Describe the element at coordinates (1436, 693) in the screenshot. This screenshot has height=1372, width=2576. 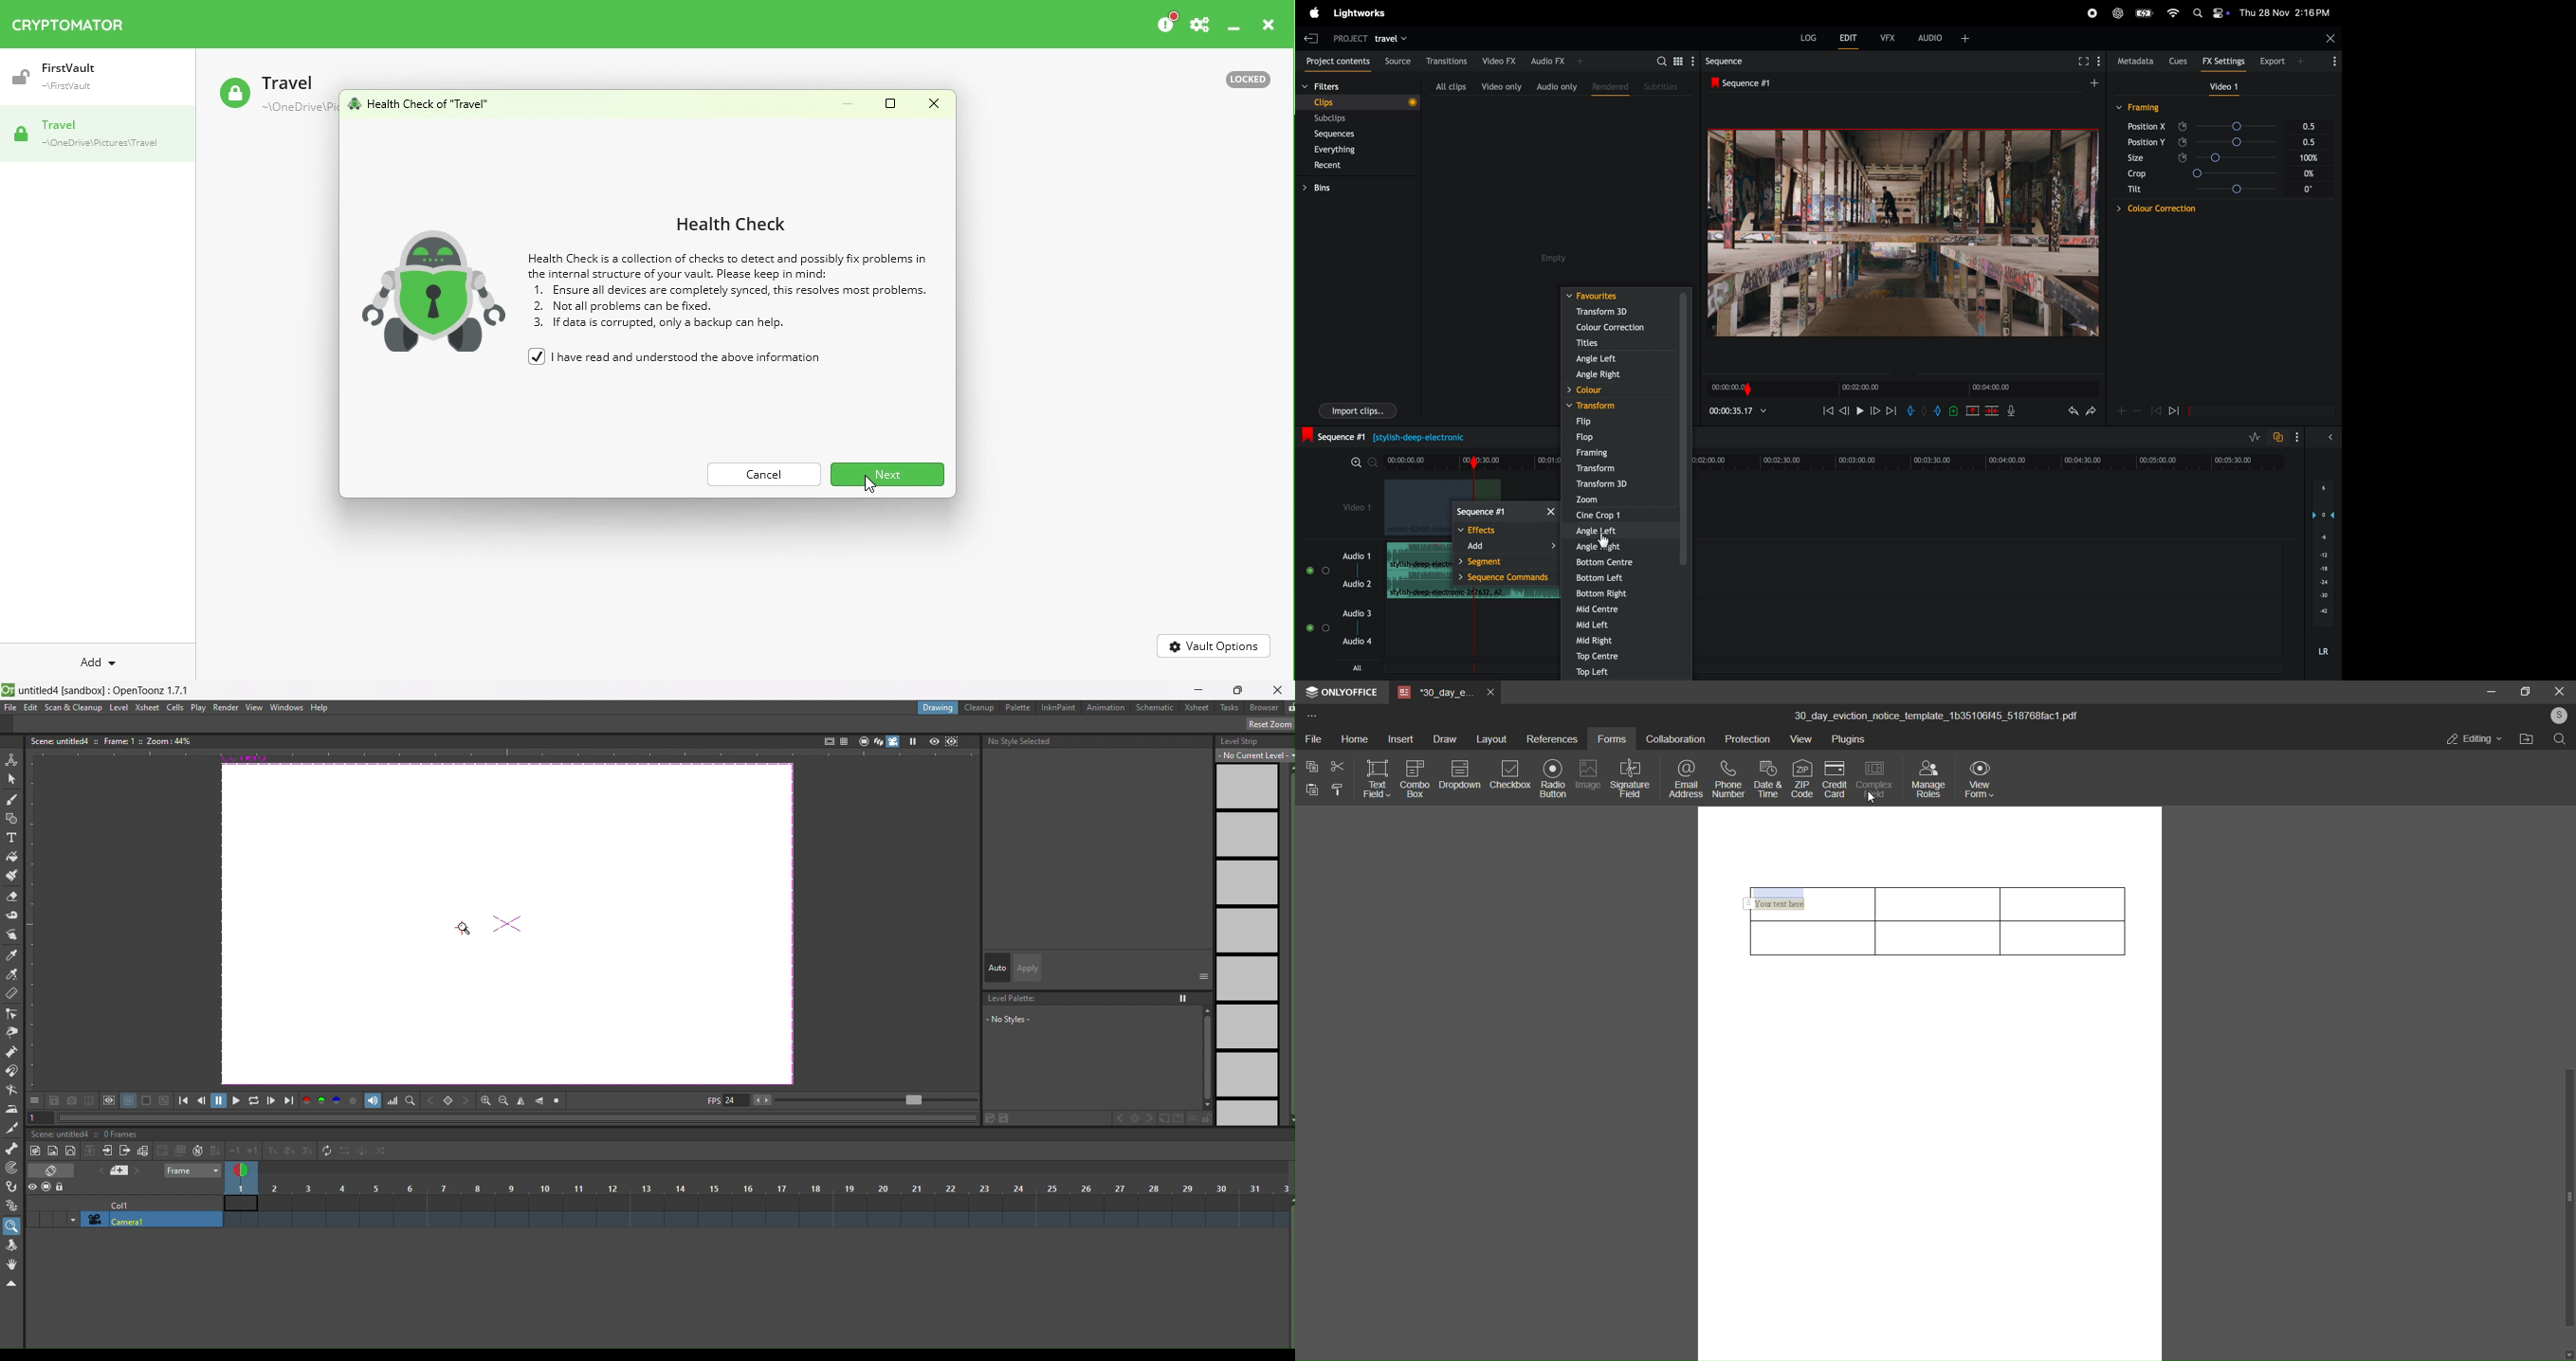
I see `tab name` at that location.